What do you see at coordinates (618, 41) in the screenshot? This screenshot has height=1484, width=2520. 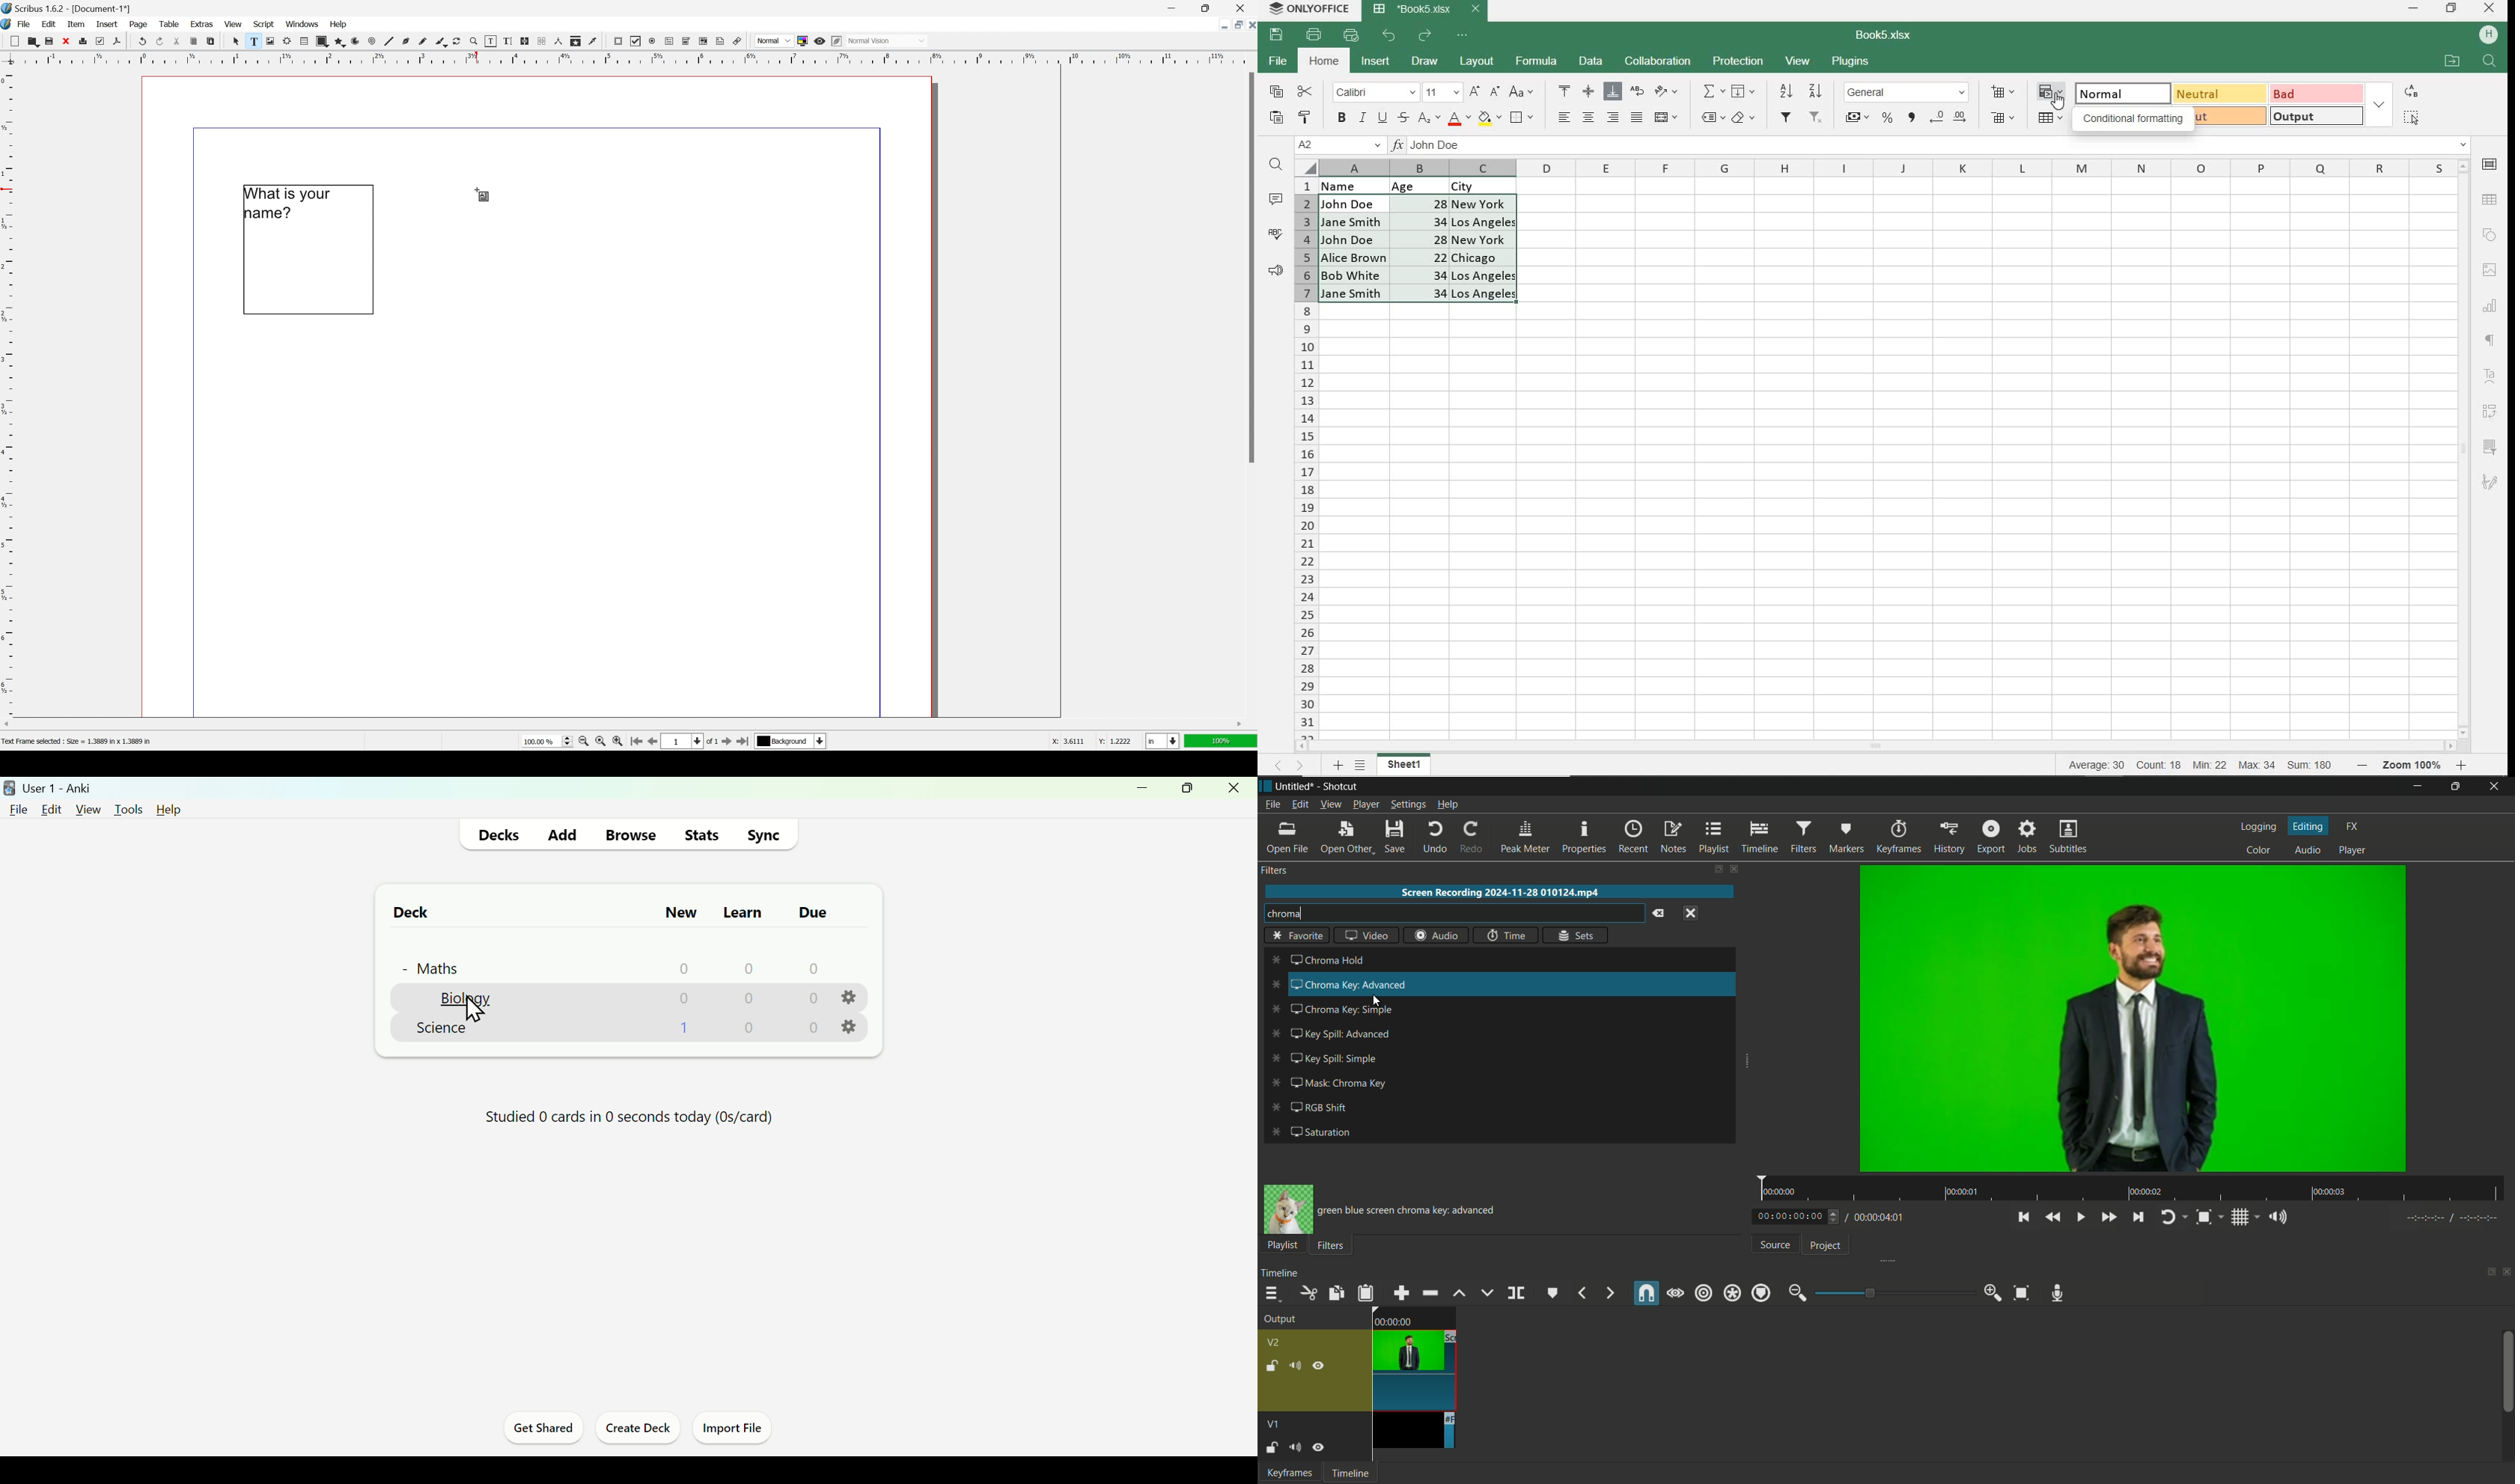 I see `pdf push button` at bounding box center [618, 41].